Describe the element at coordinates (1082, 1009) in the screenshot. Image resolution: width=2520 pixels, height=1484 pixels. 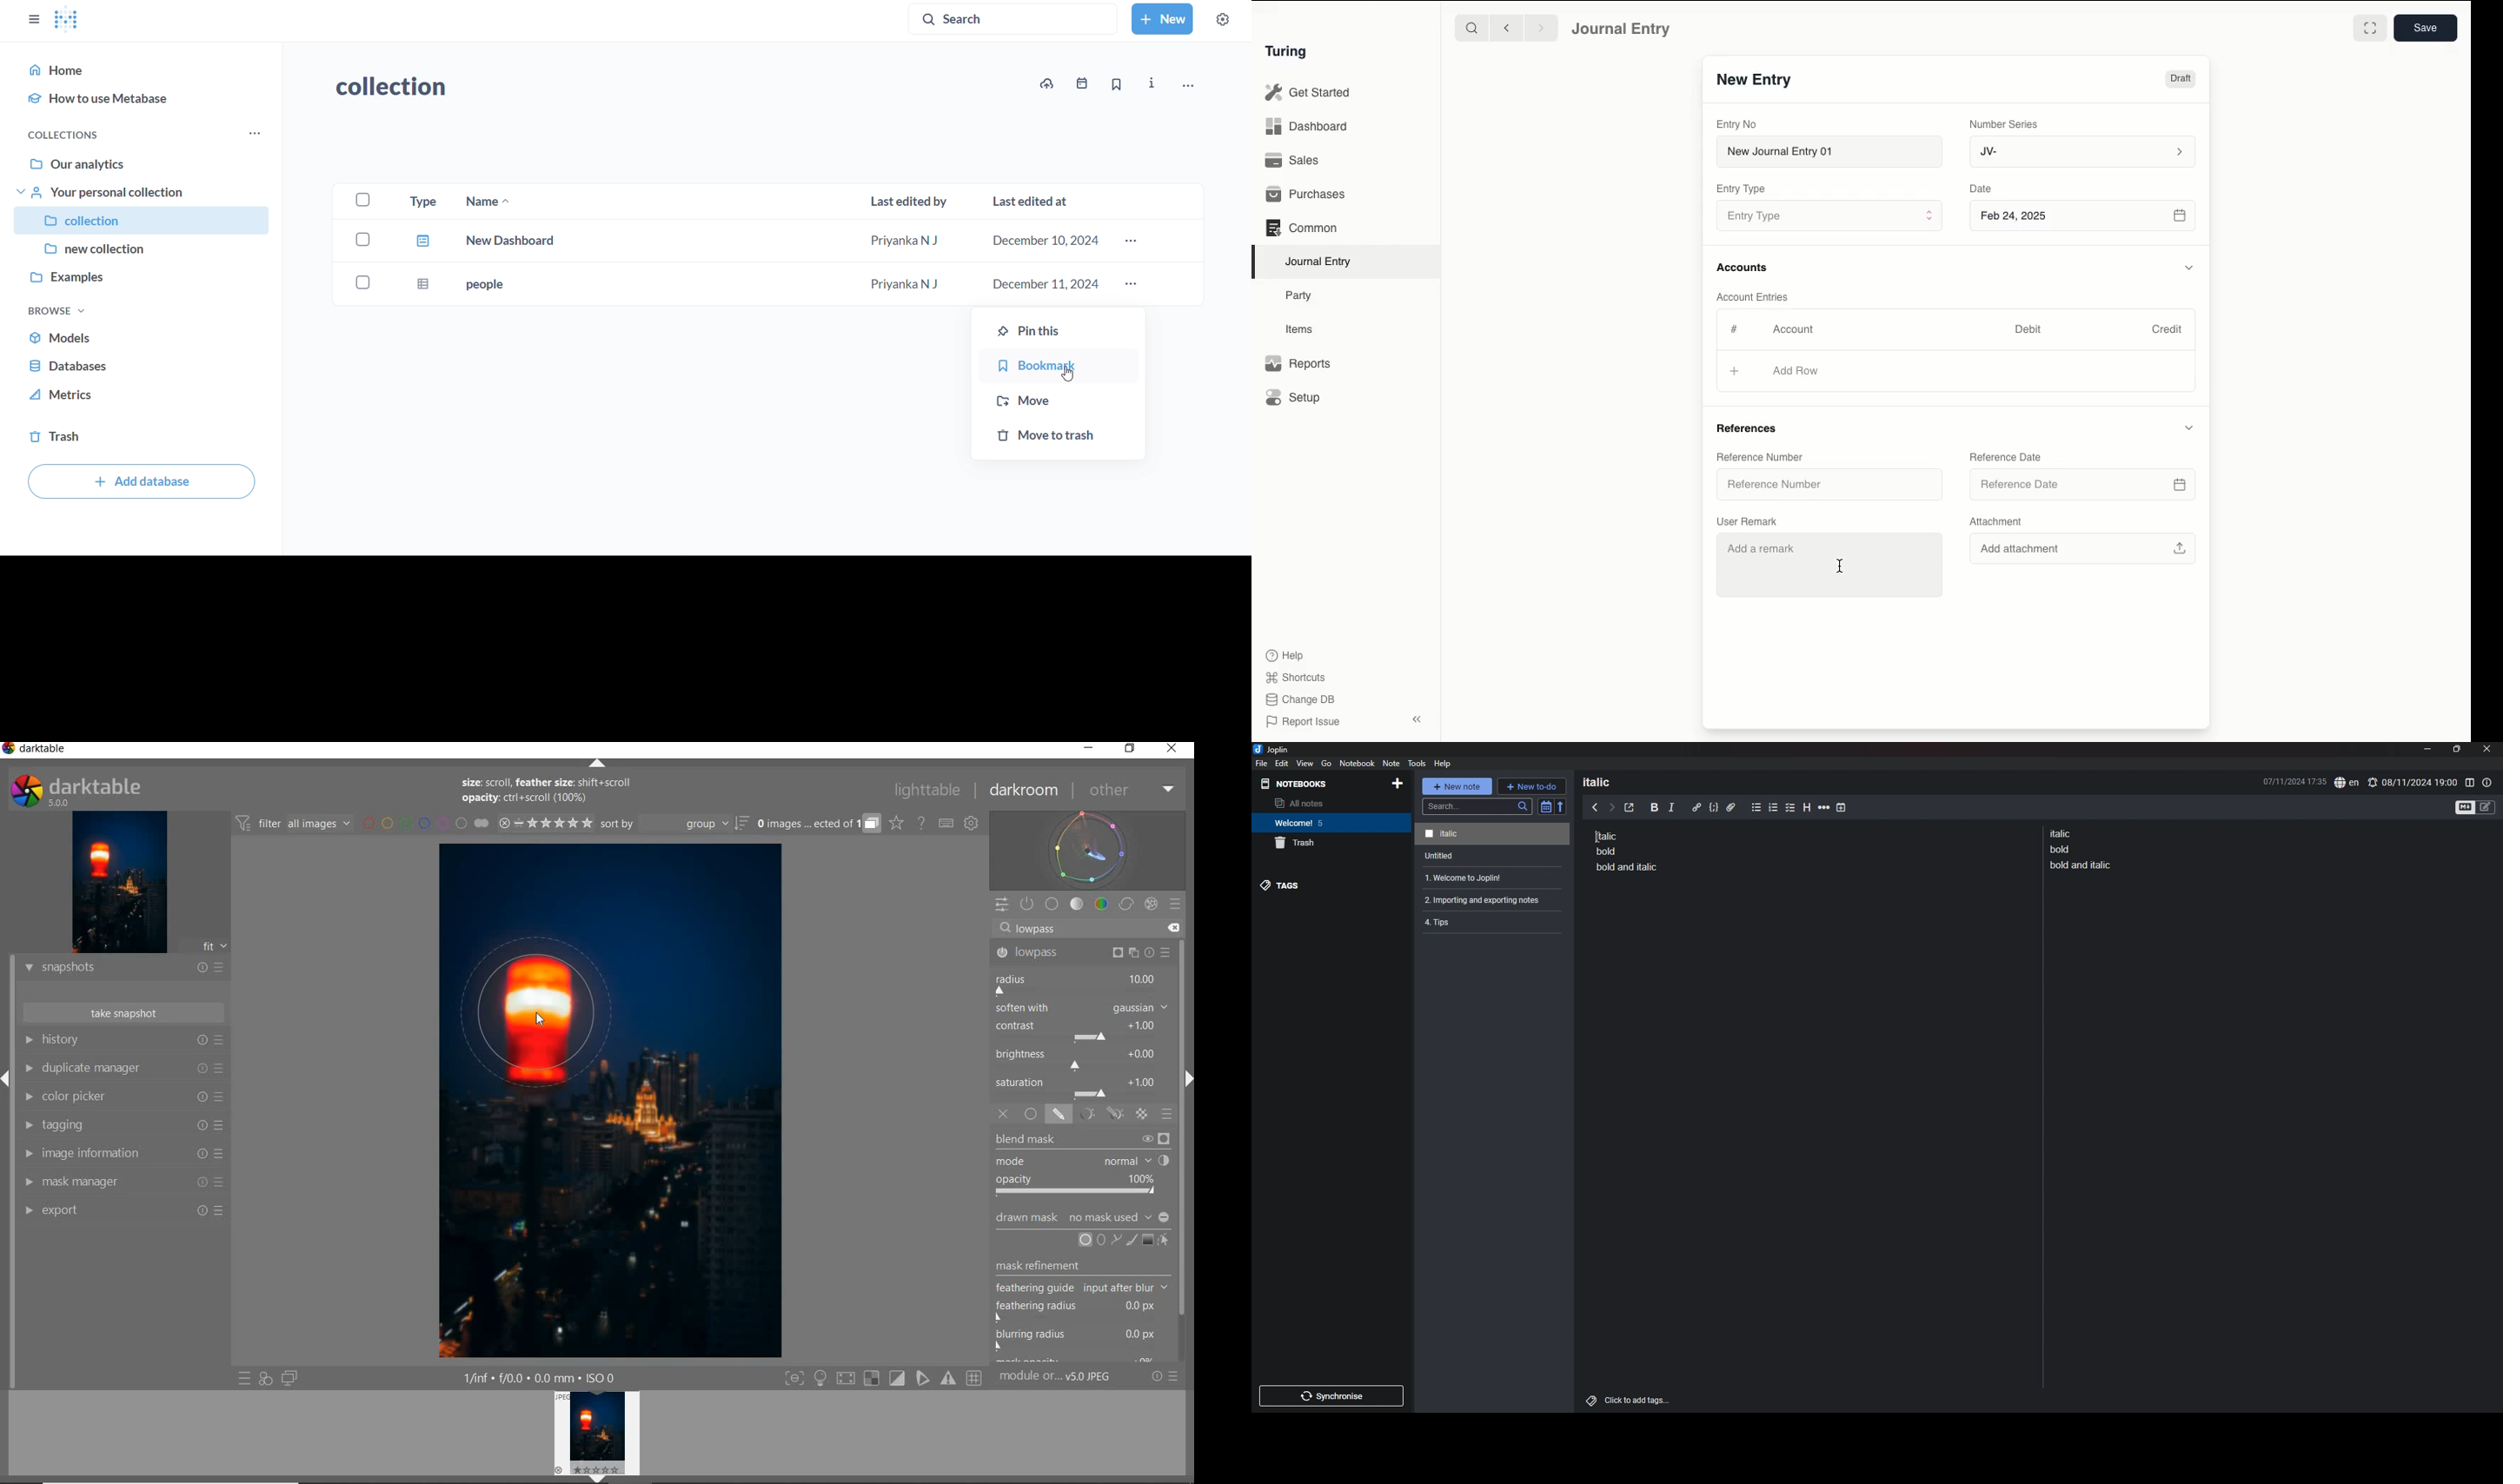
I see `SOFTEN WITH` at that location.